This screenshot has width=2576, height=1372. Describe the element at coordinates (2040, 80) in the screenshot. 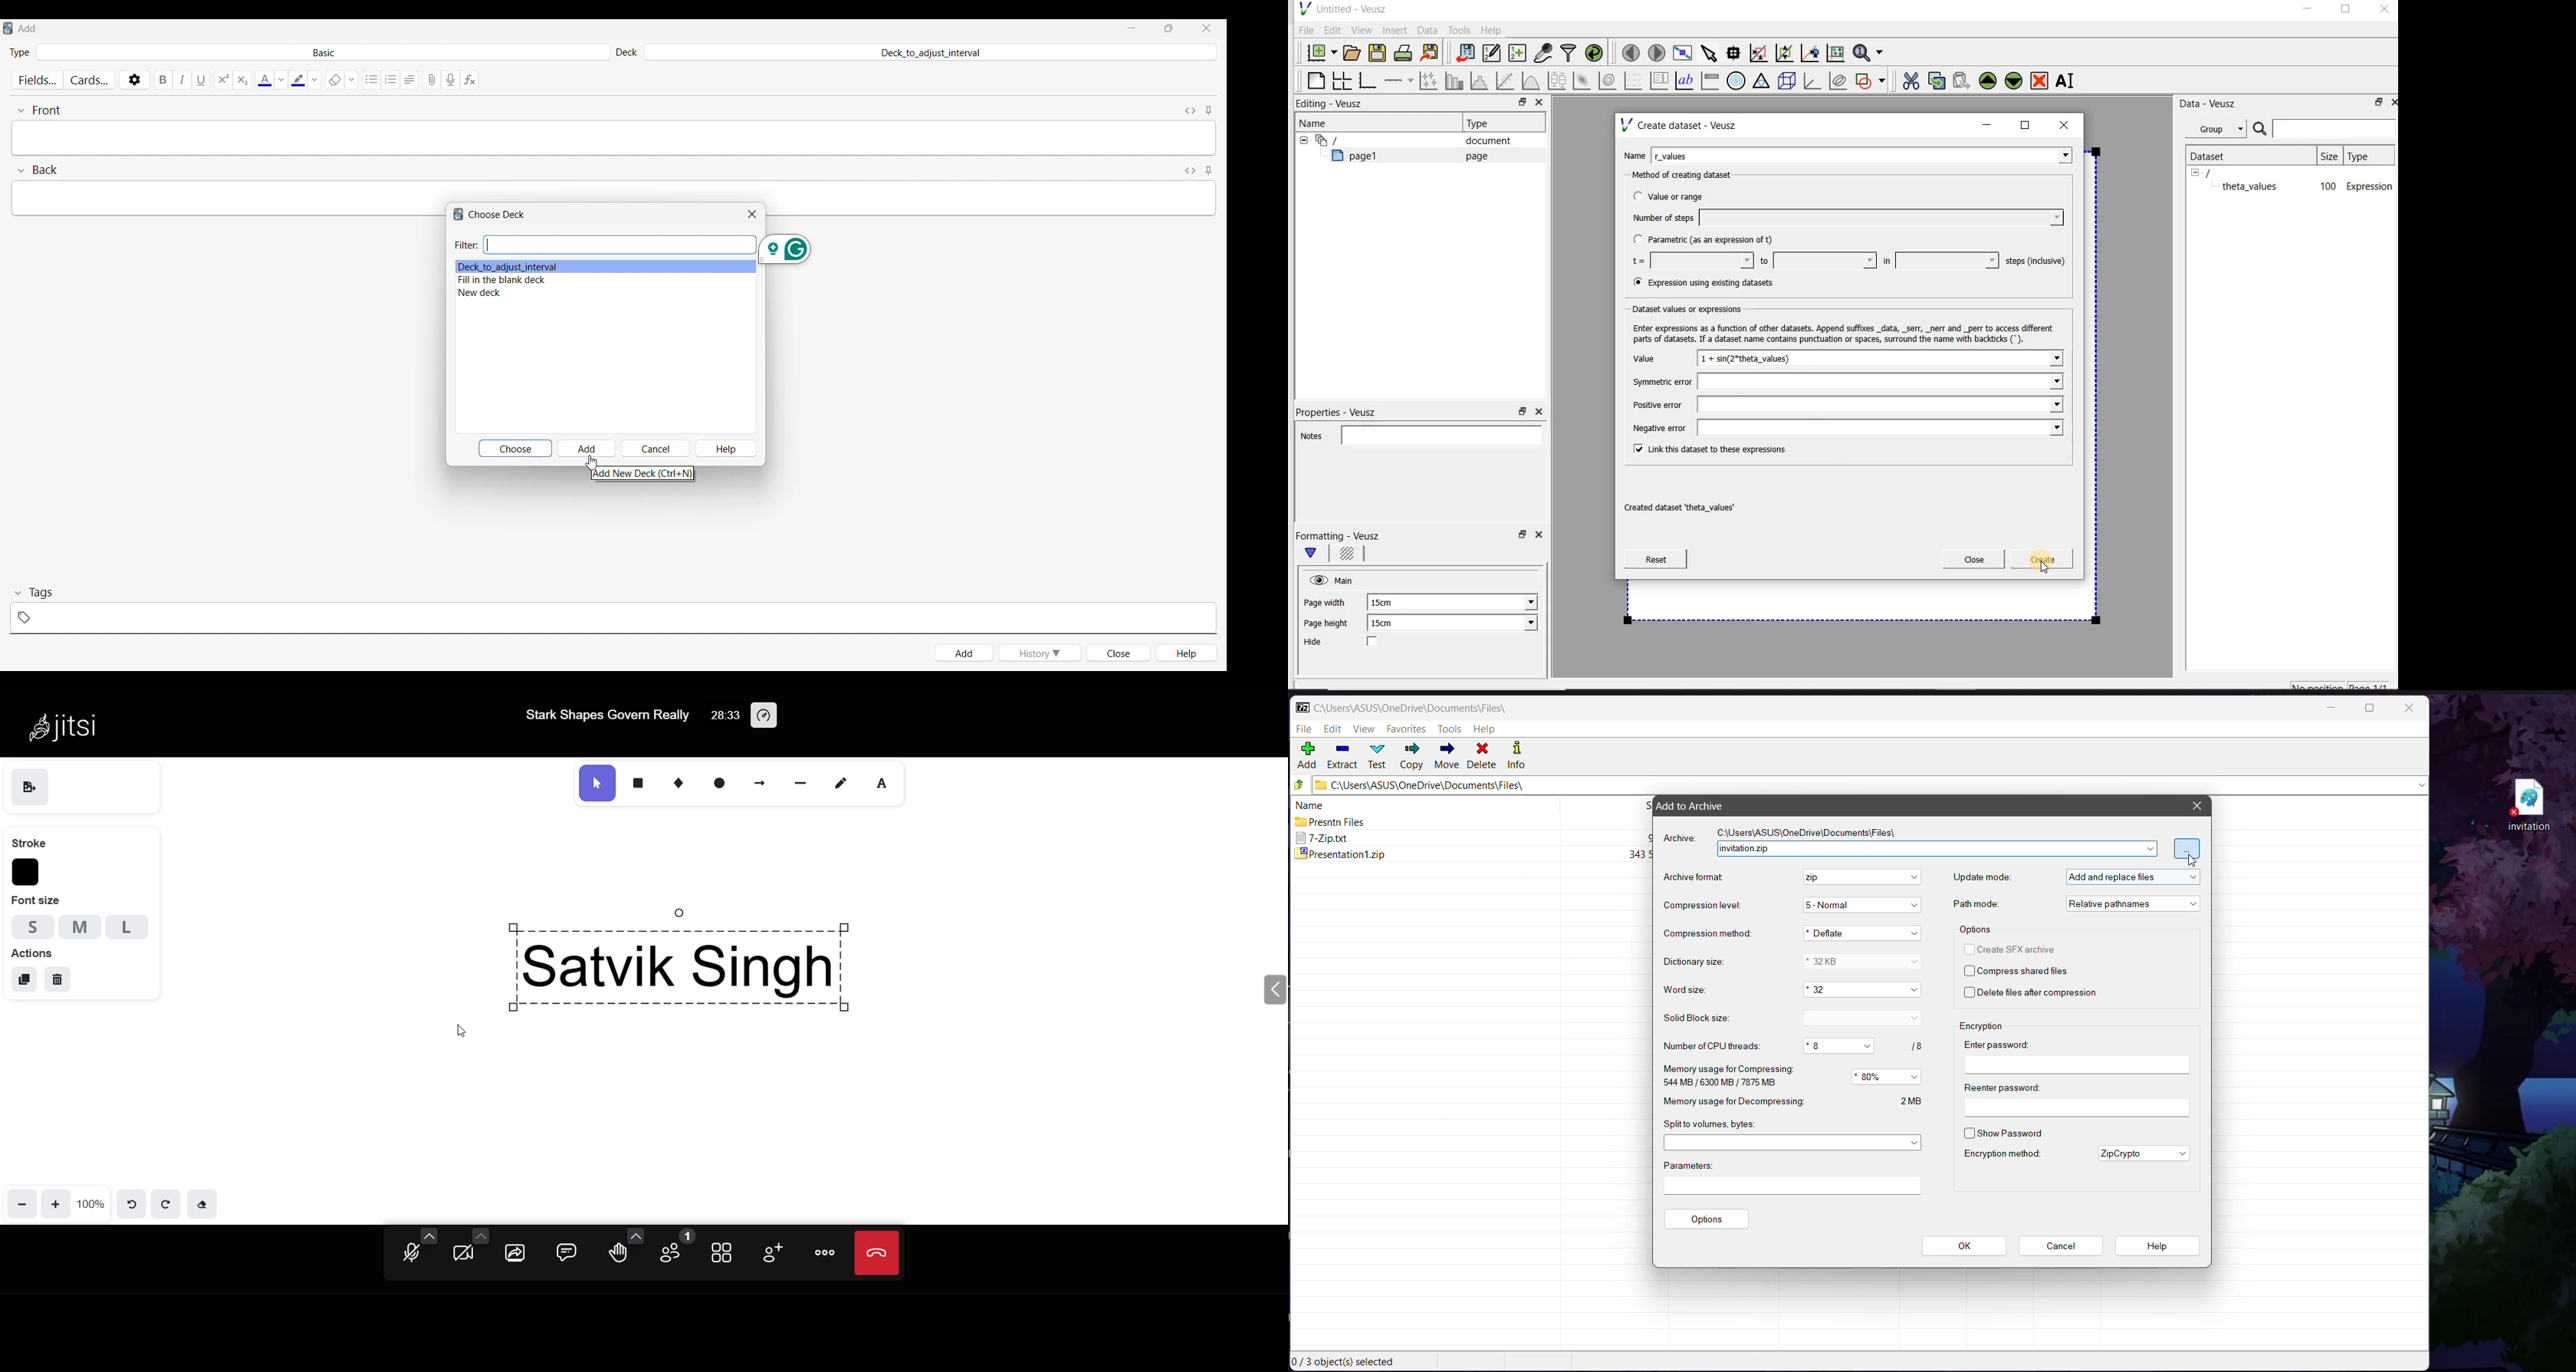

I see `remove the selected widget` at that location.